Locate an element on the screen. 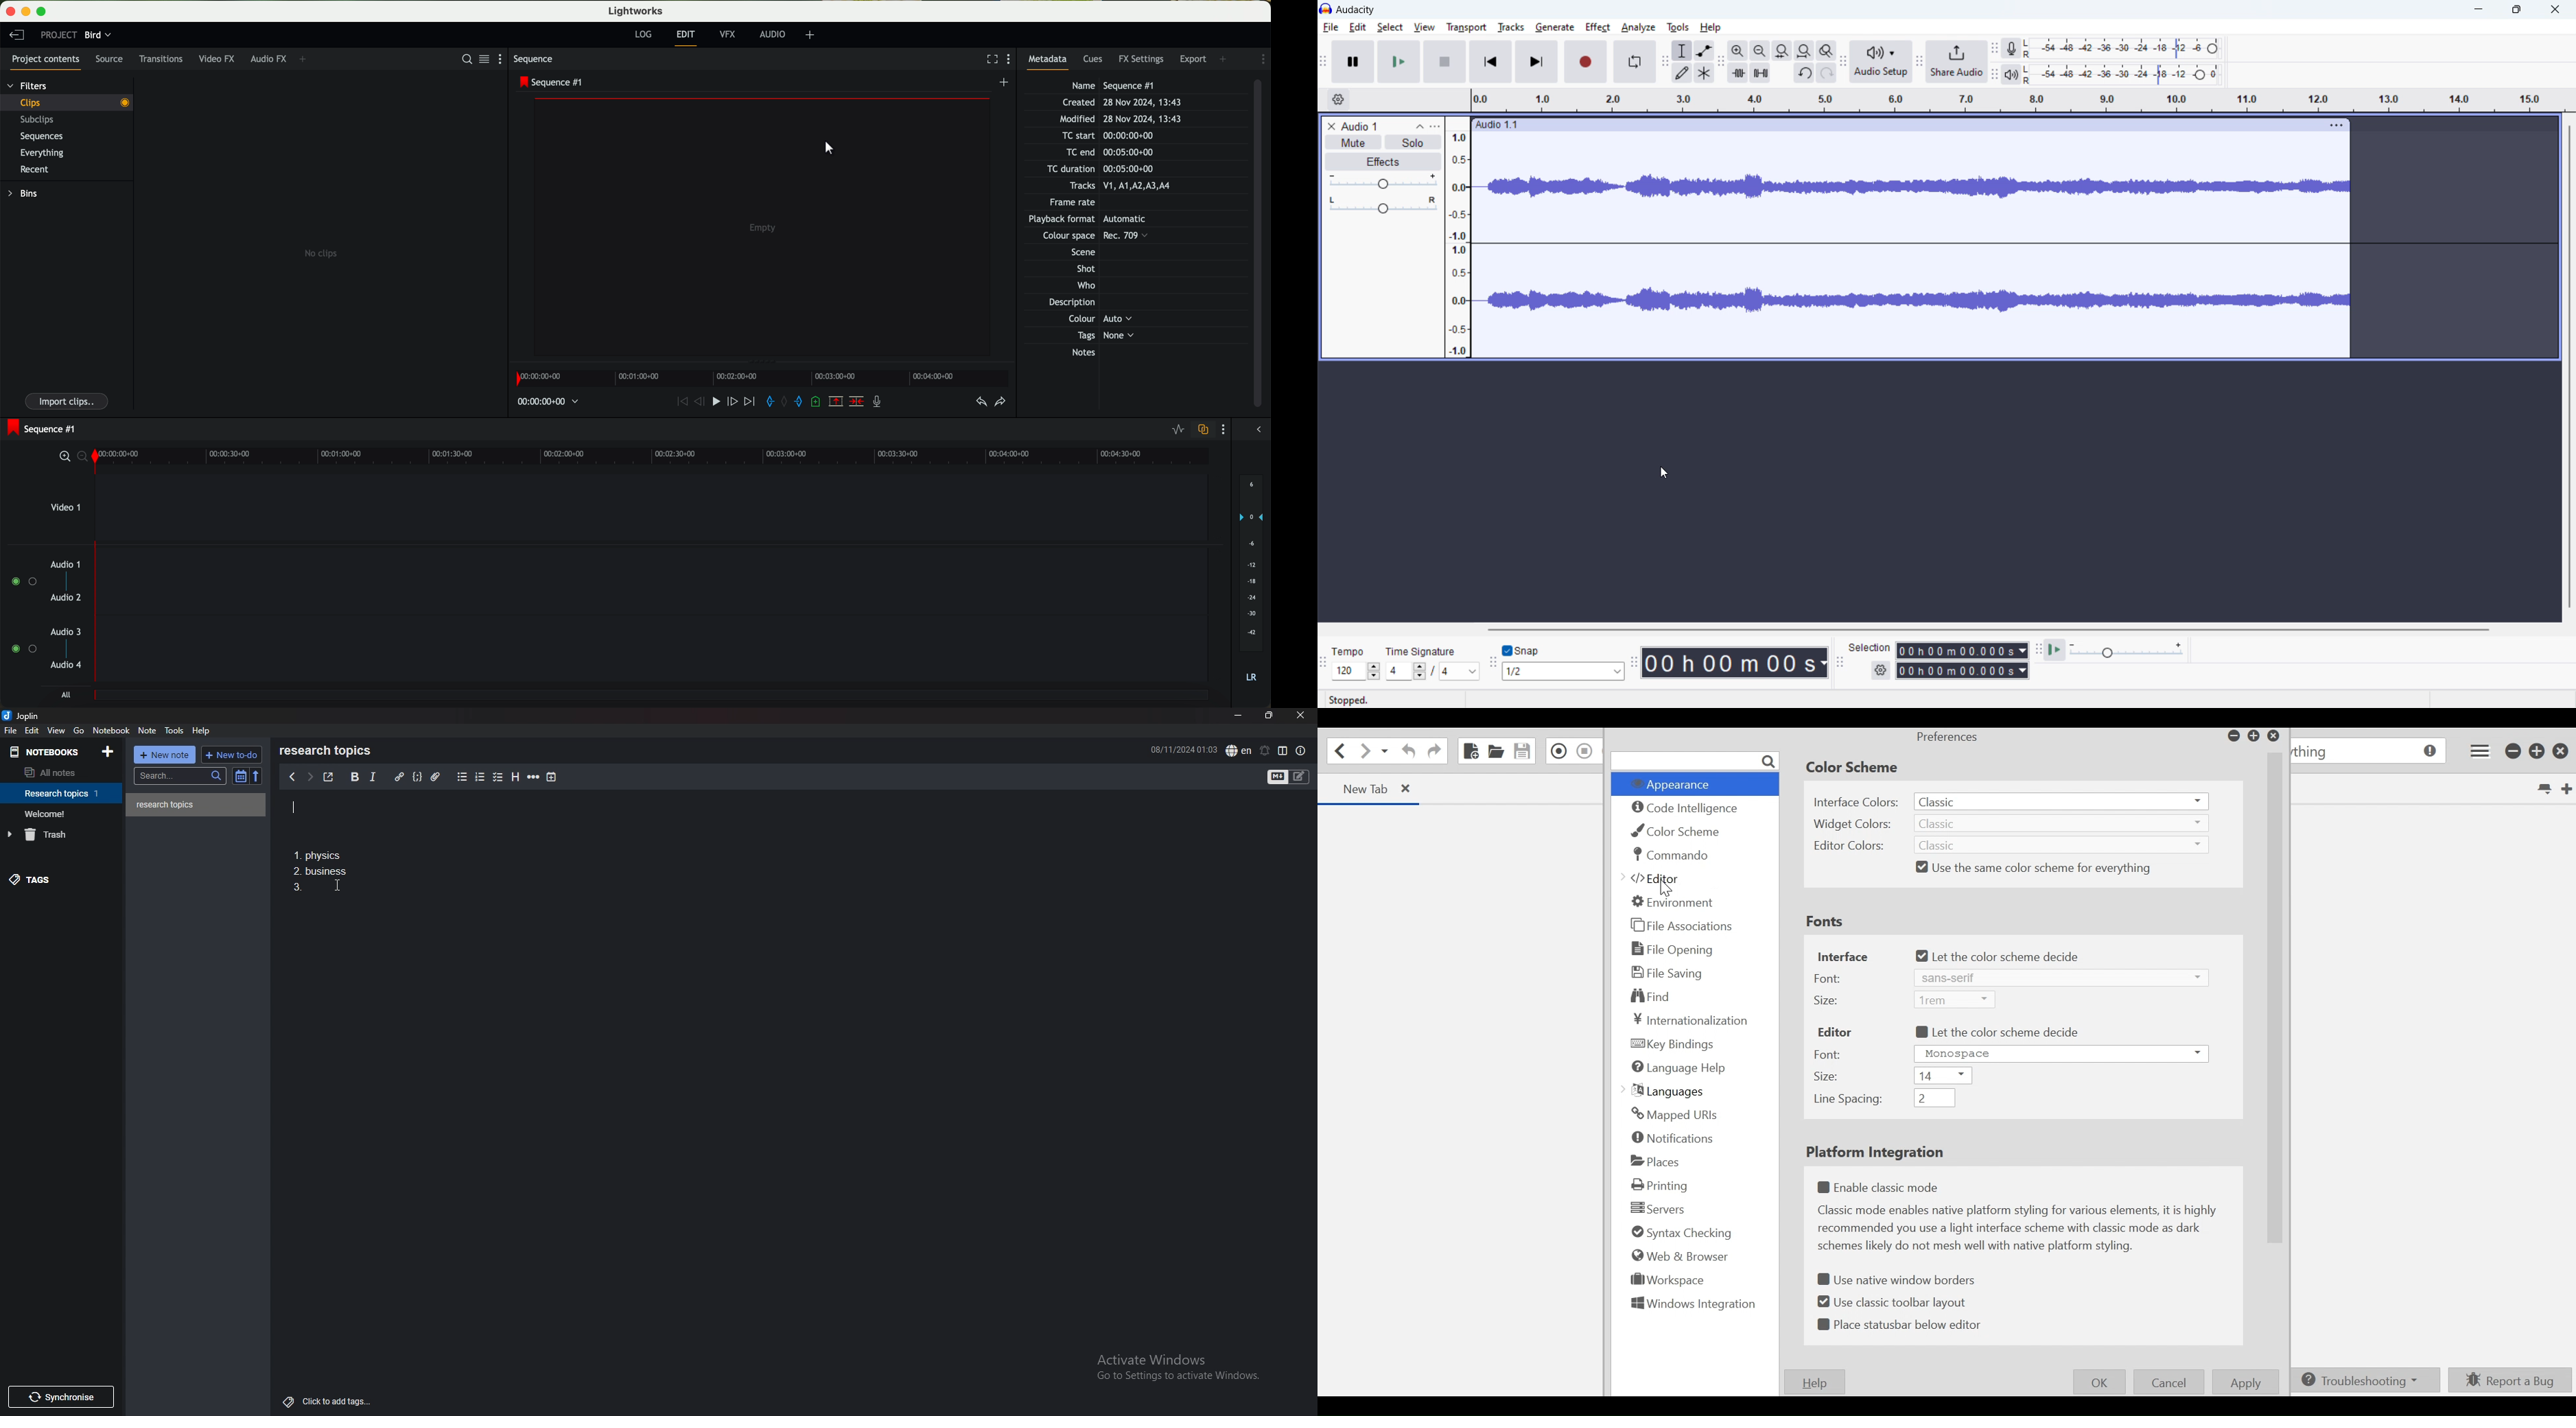 This screenshot has height=1428, width=2576. cursor is located at coordinates (345, 888).